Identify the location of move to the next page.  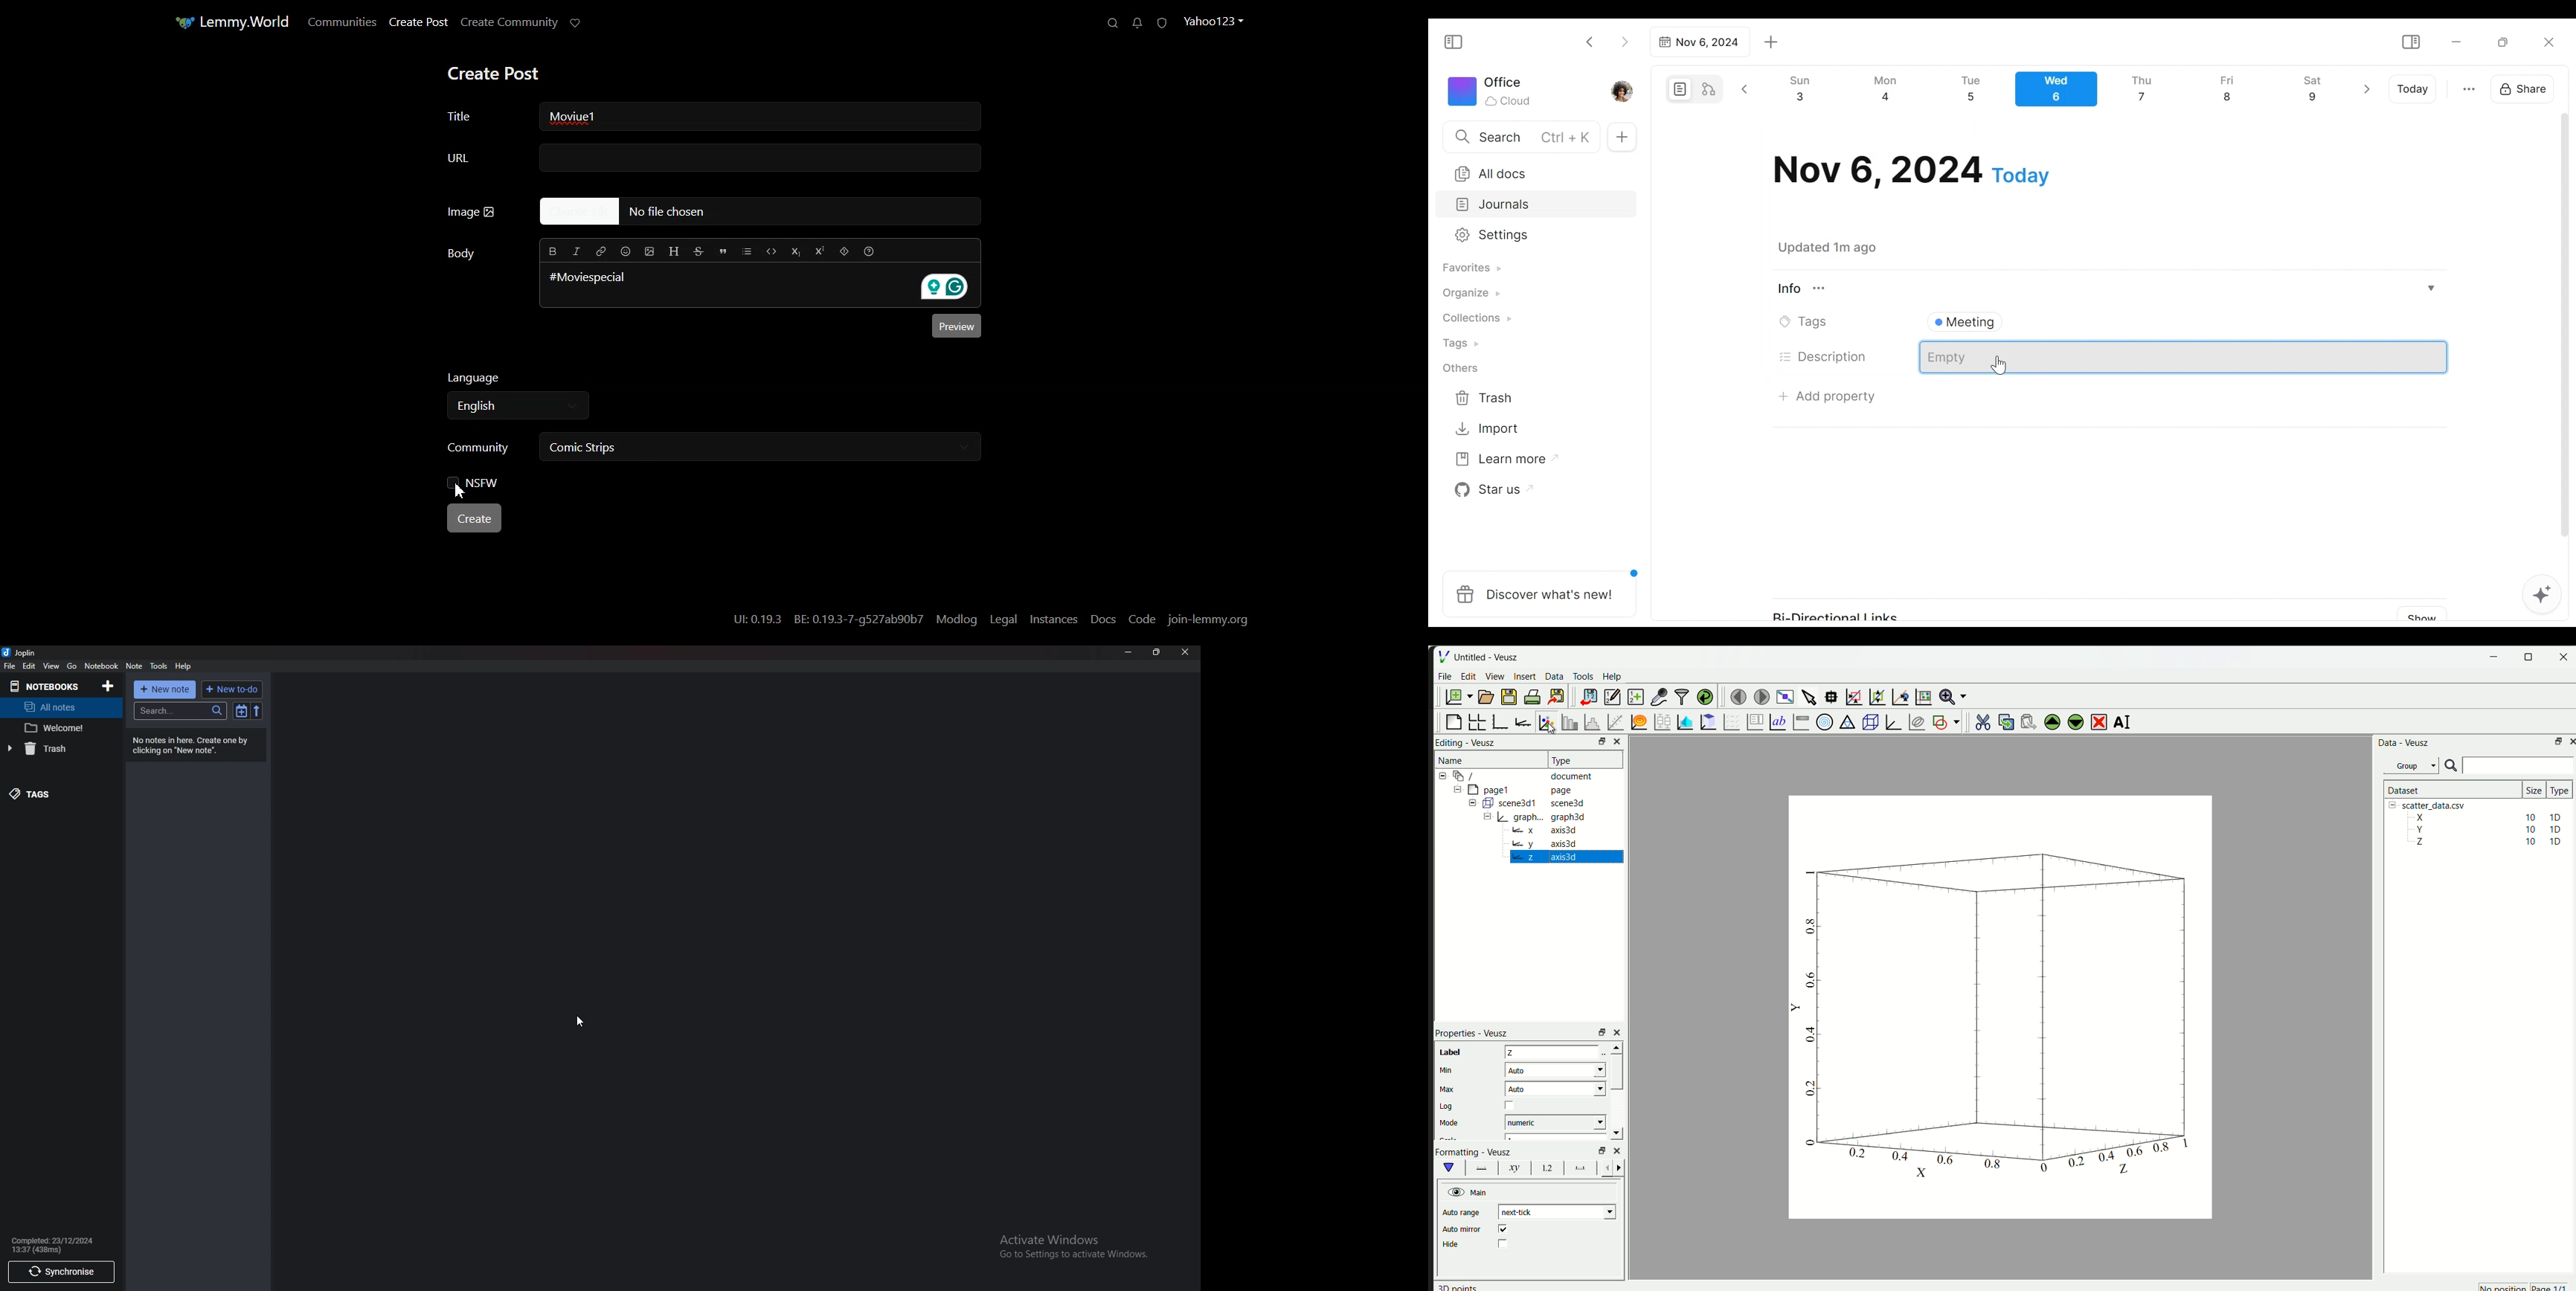
(1759, 696).